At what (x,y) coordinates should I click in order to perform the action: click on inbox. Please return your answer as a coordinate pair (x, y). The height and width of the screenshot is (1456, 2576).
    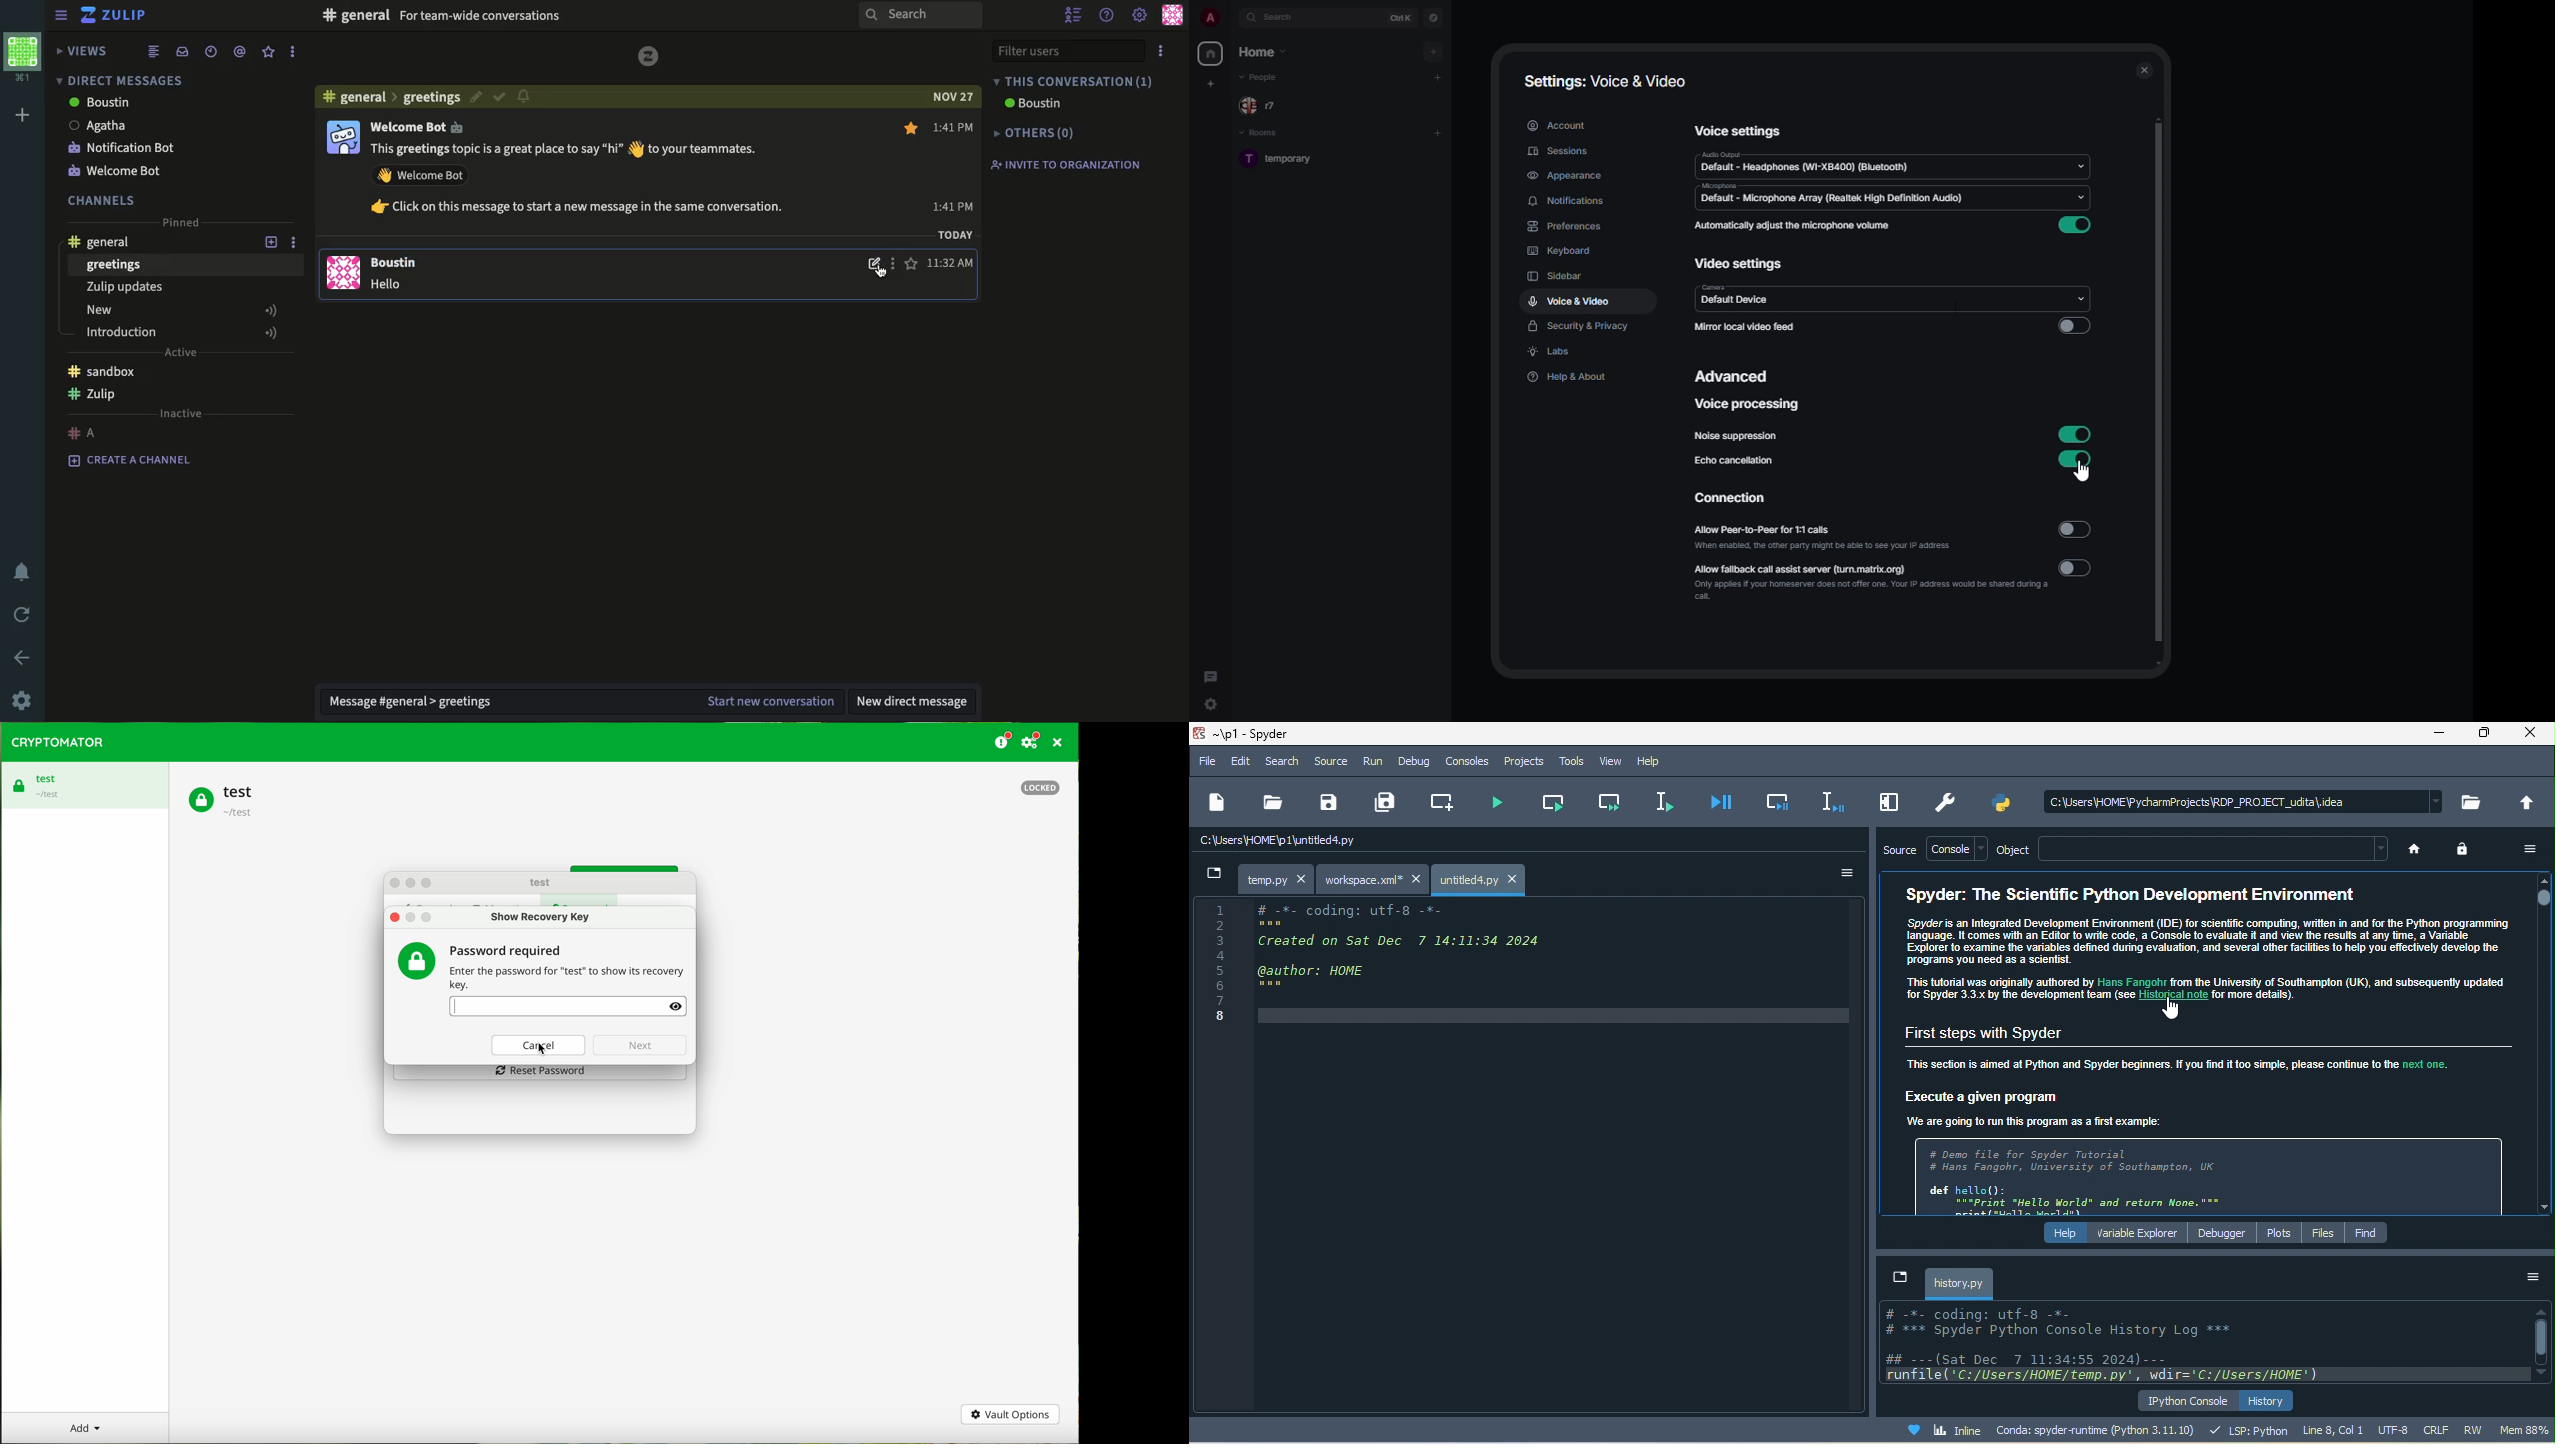
    Looking at the image, I should click on (182, 51).